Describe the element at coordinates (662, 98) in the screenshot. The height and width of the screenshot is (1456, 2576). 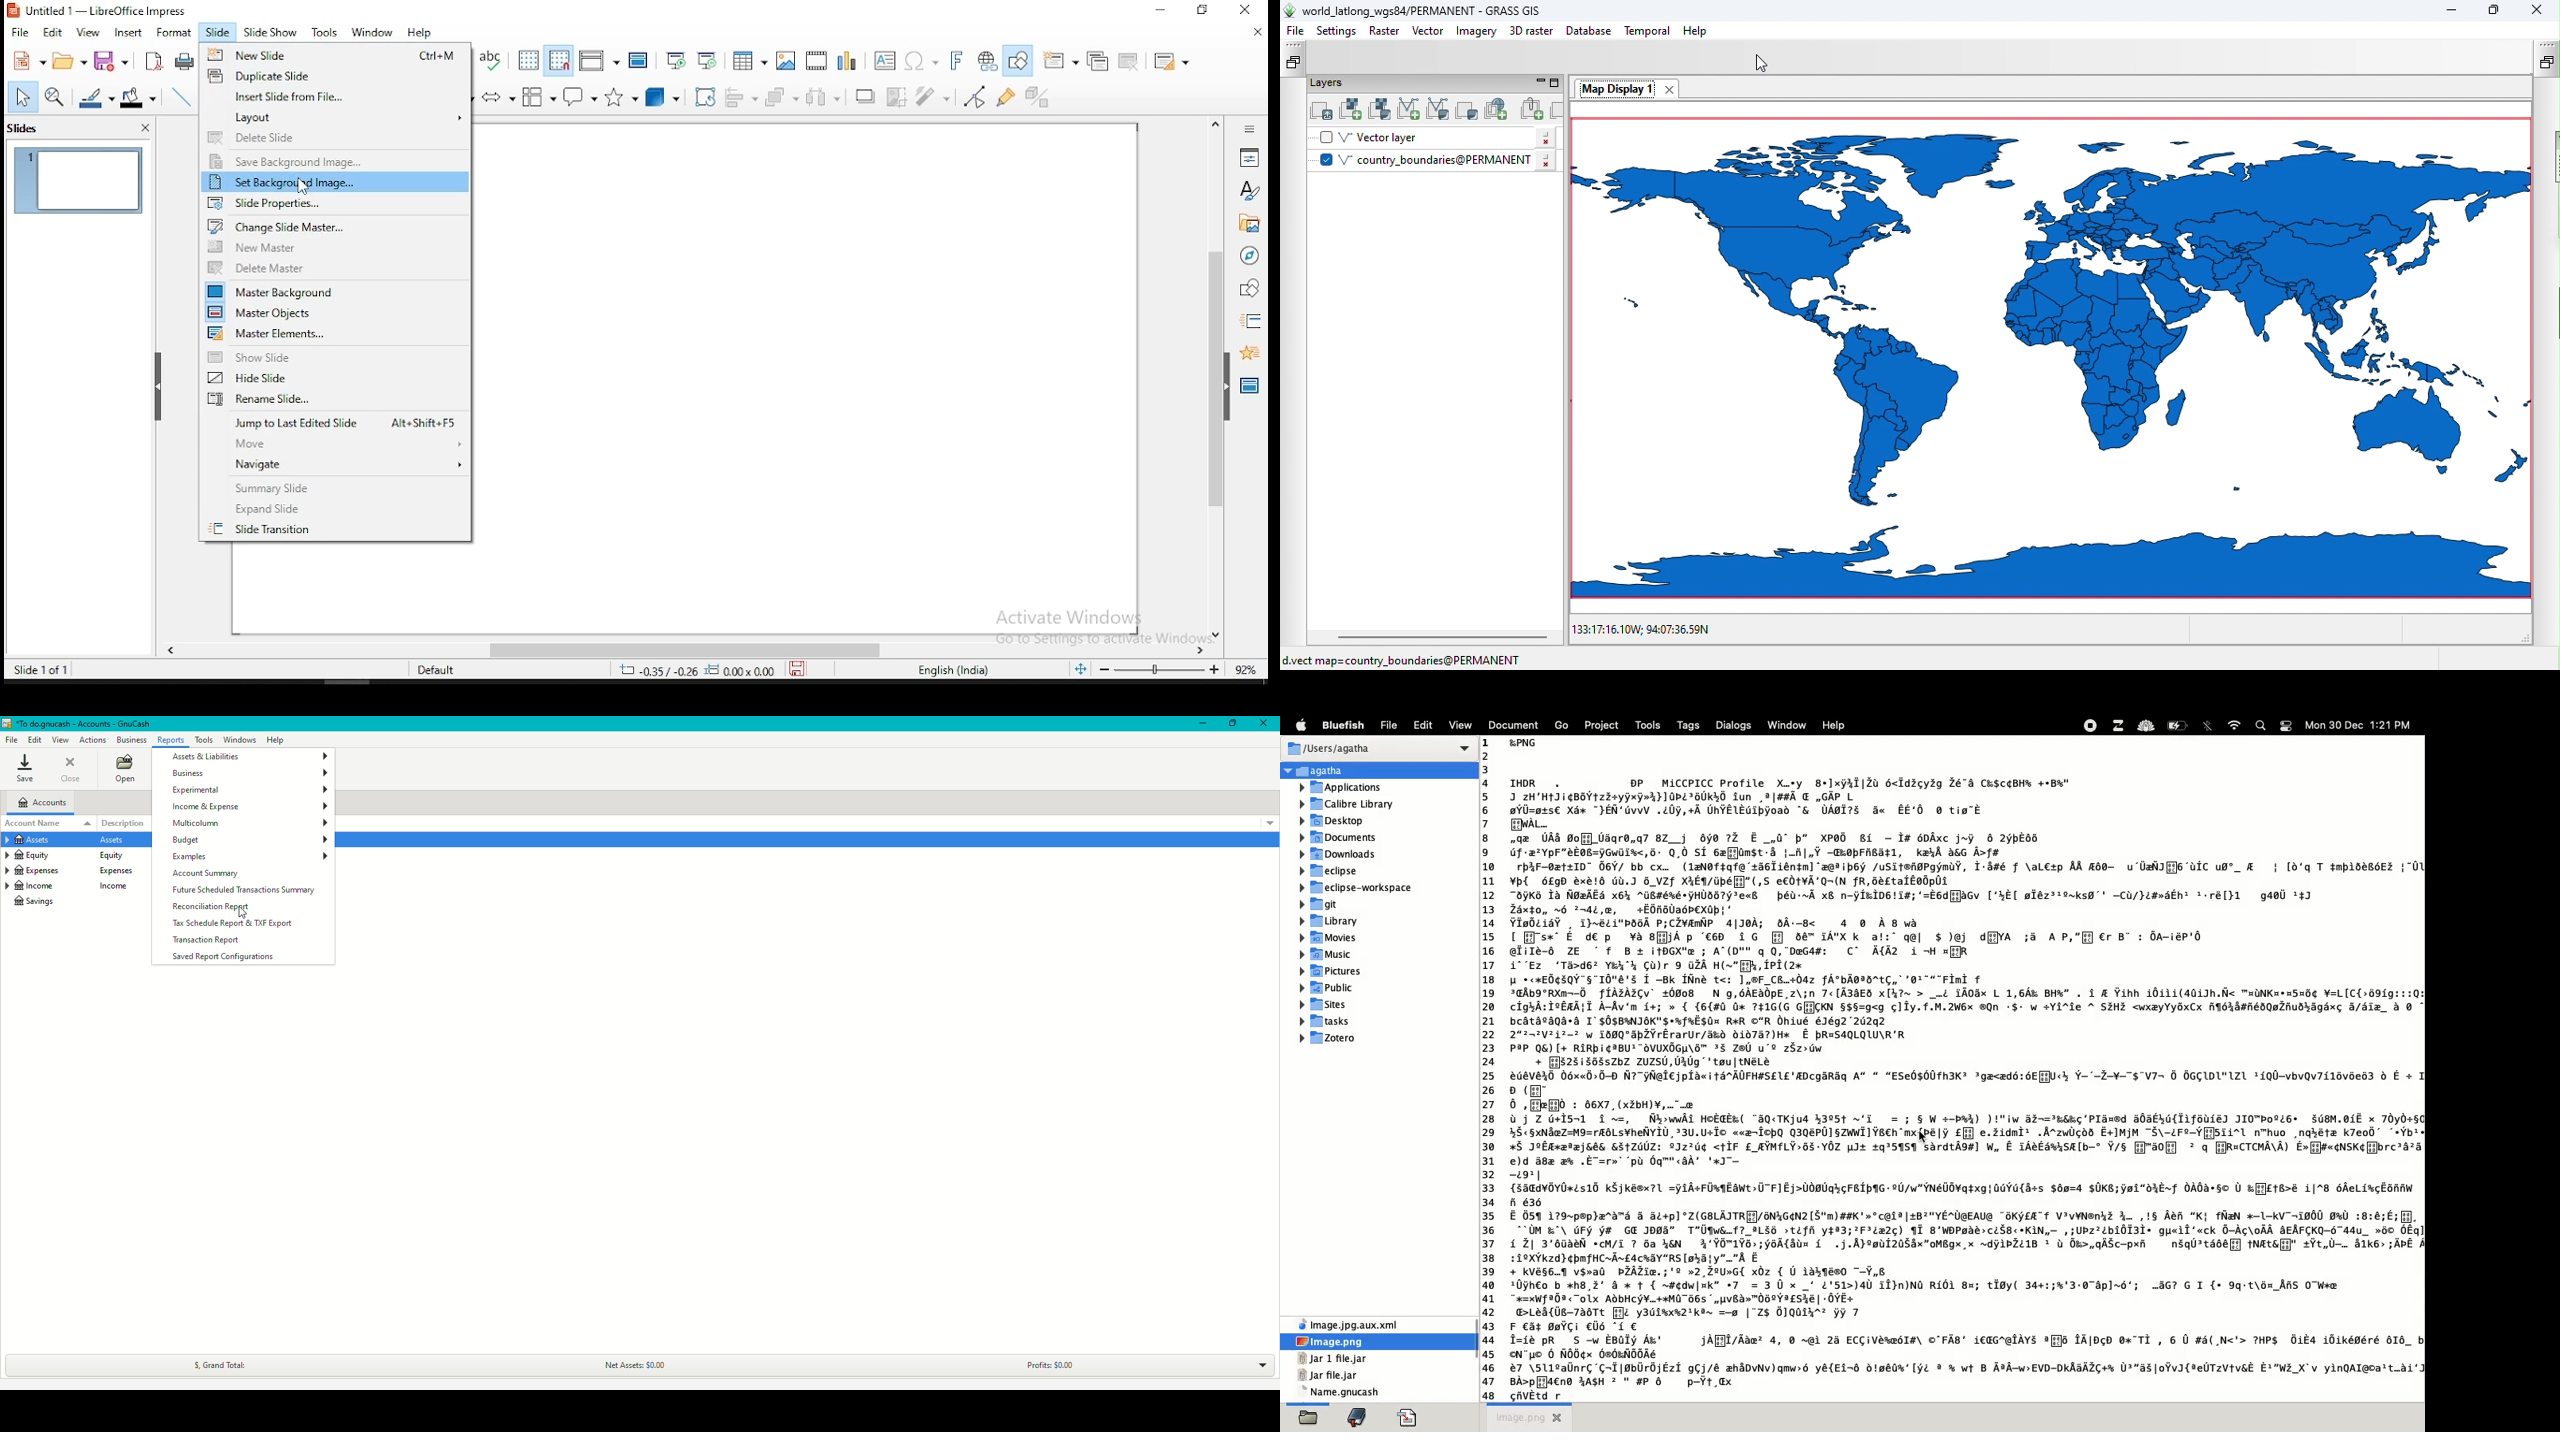
I see `3D objects` at that location.